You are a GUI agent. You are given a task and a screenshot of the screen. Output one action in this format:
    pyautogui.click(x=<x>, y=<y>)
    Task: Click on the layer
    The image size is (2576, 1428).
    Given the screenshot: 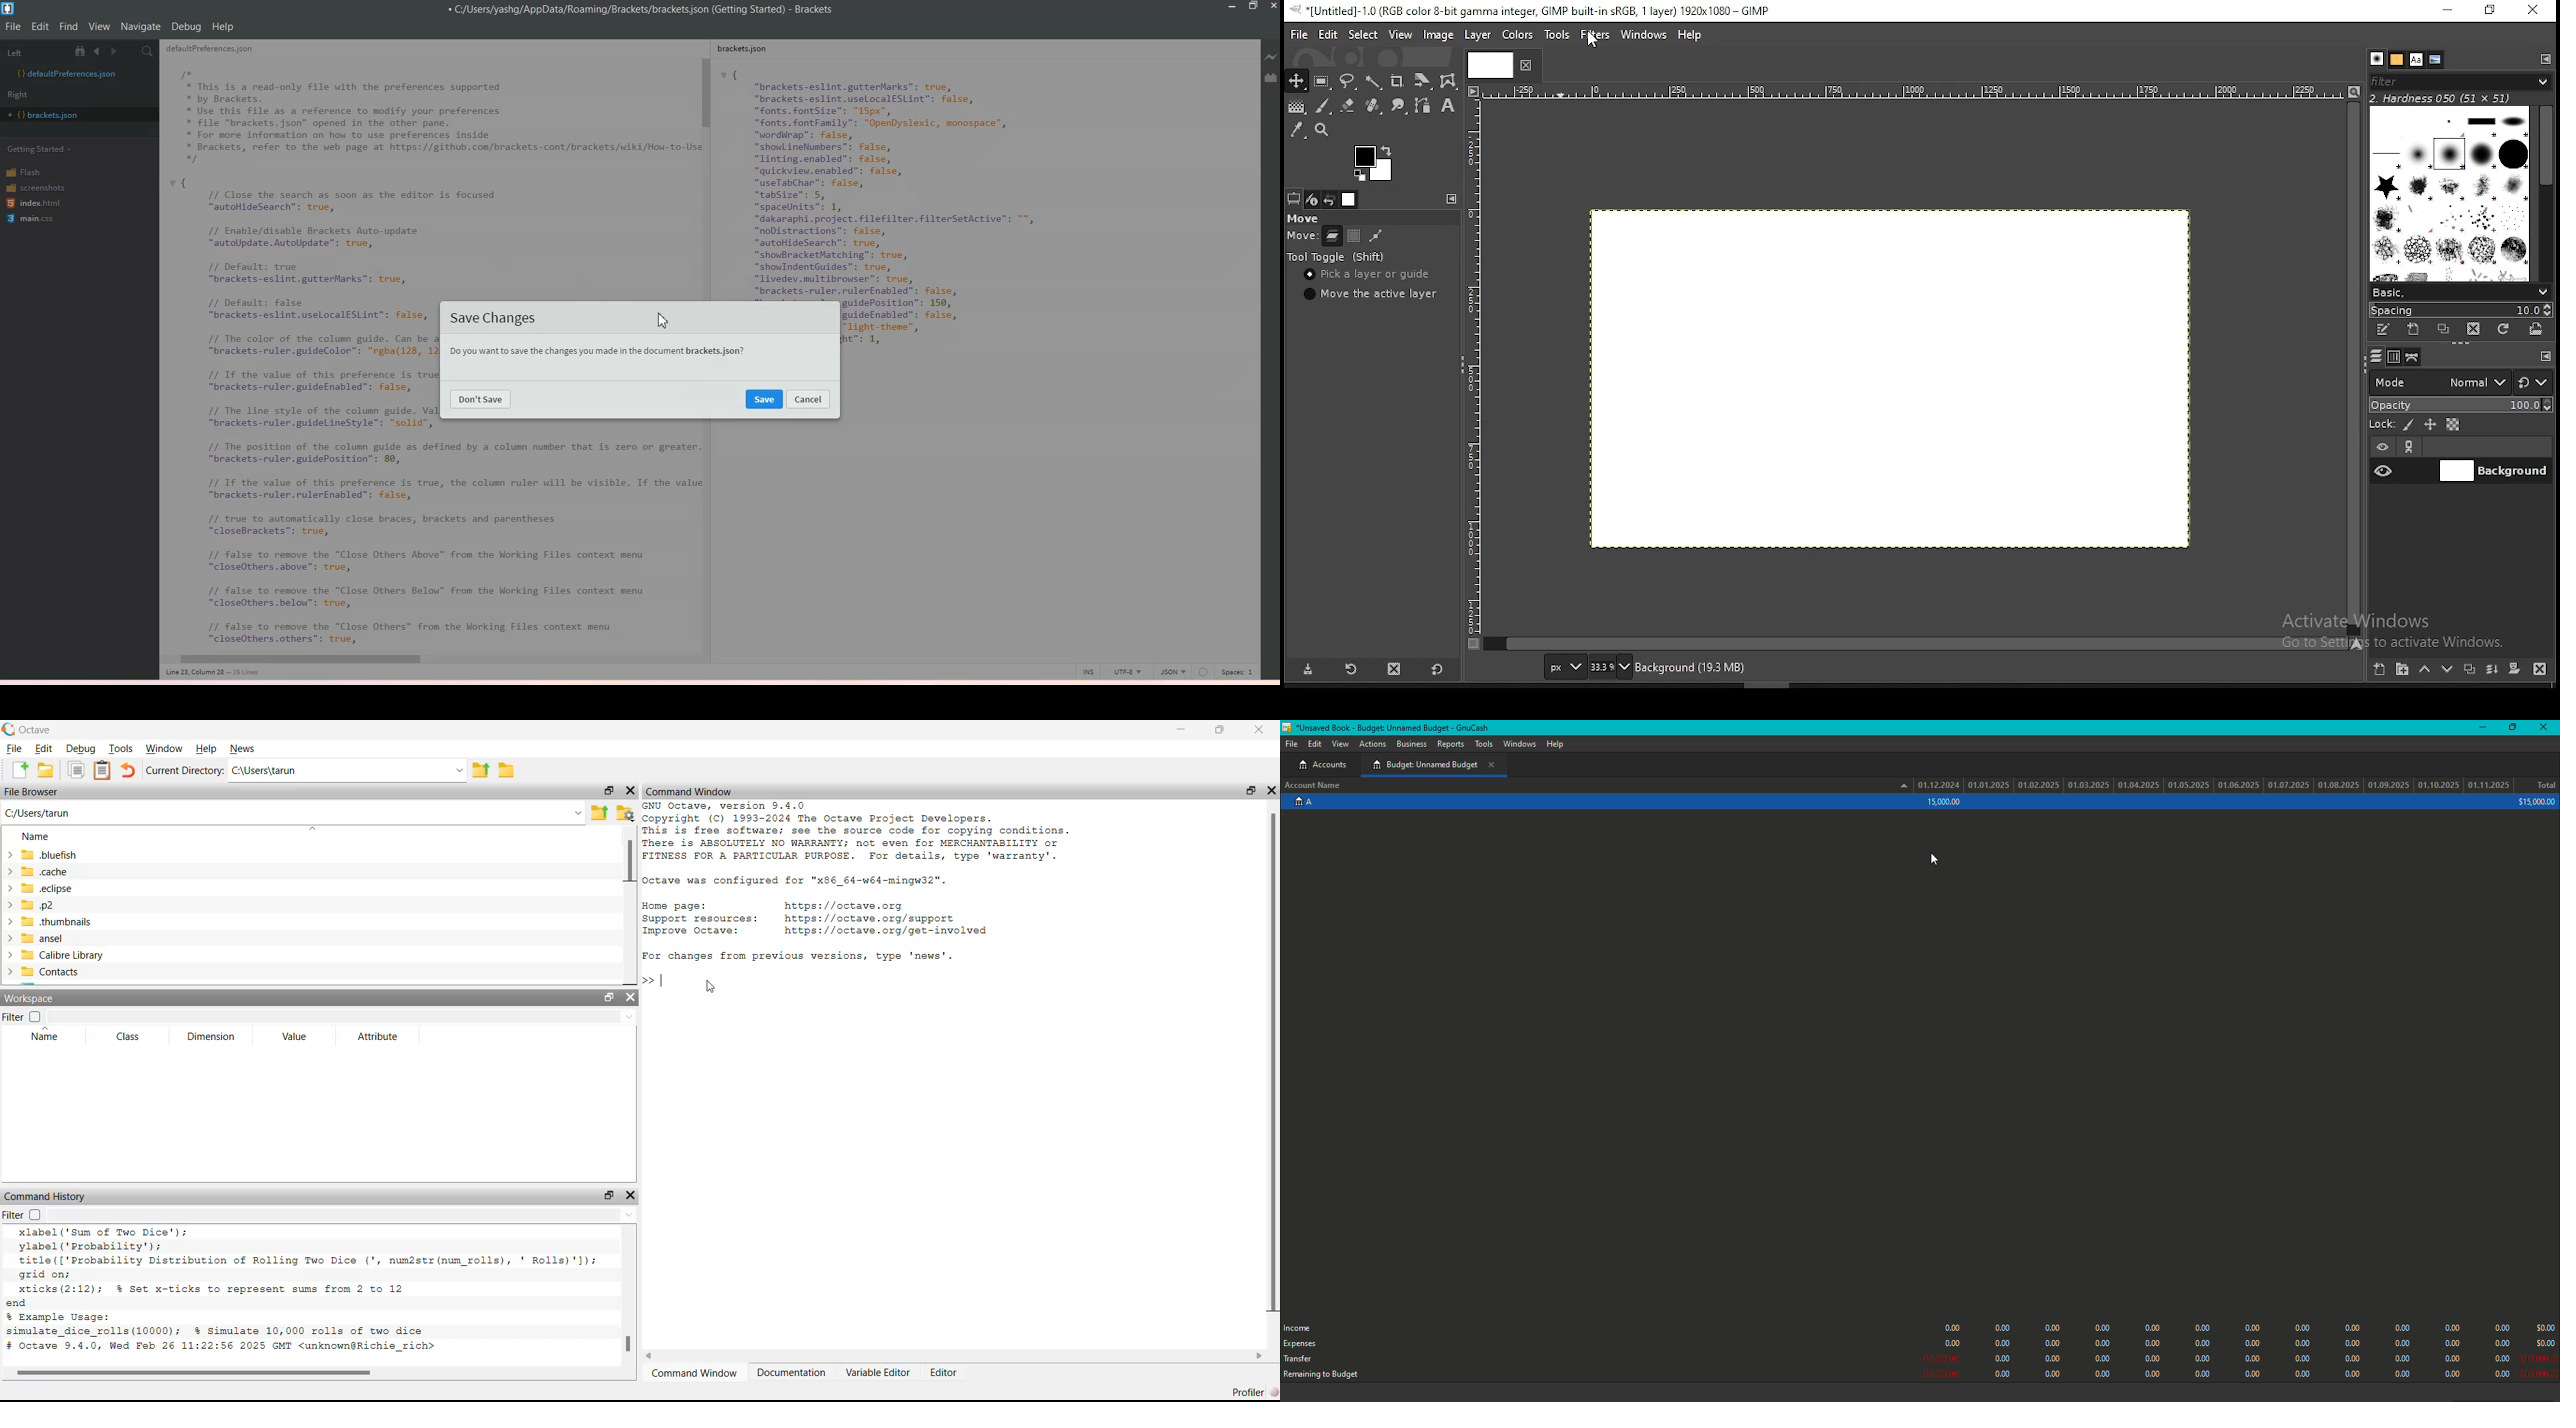 What is the action you would take?
    pyautogui.click(x=1478, y=35)
    